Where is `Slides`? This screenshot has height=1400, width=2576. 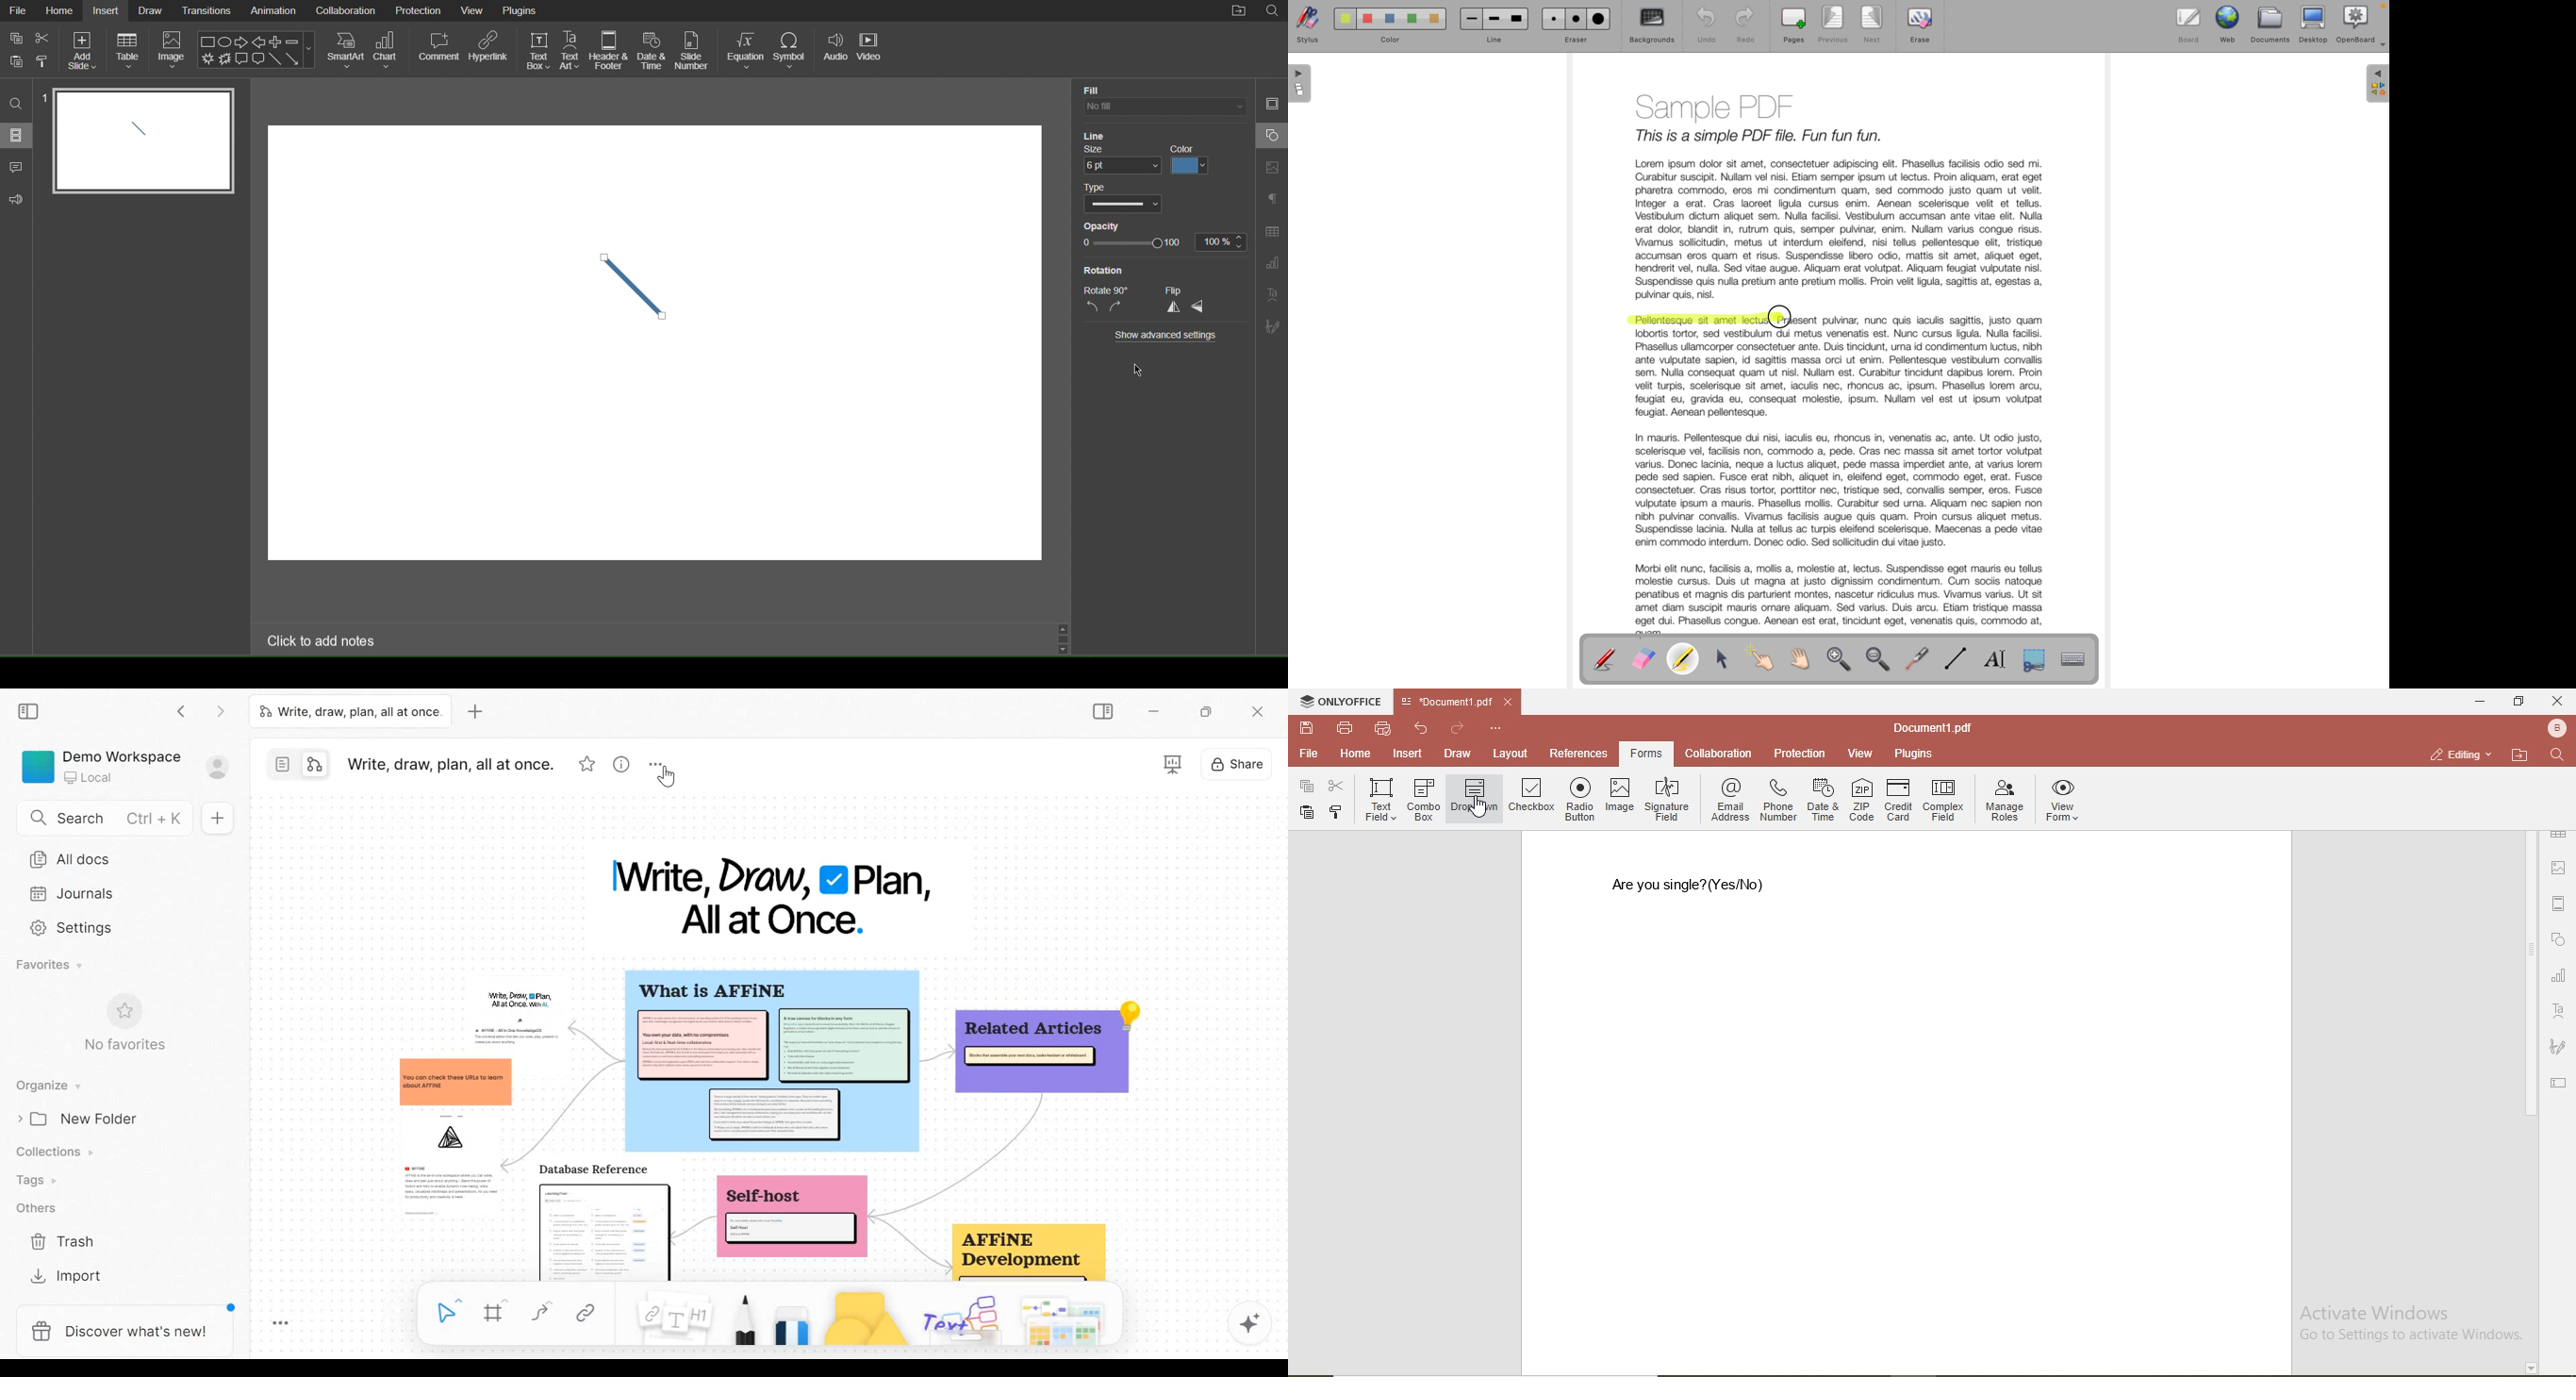
Slides is located at coordinates (17, 135).